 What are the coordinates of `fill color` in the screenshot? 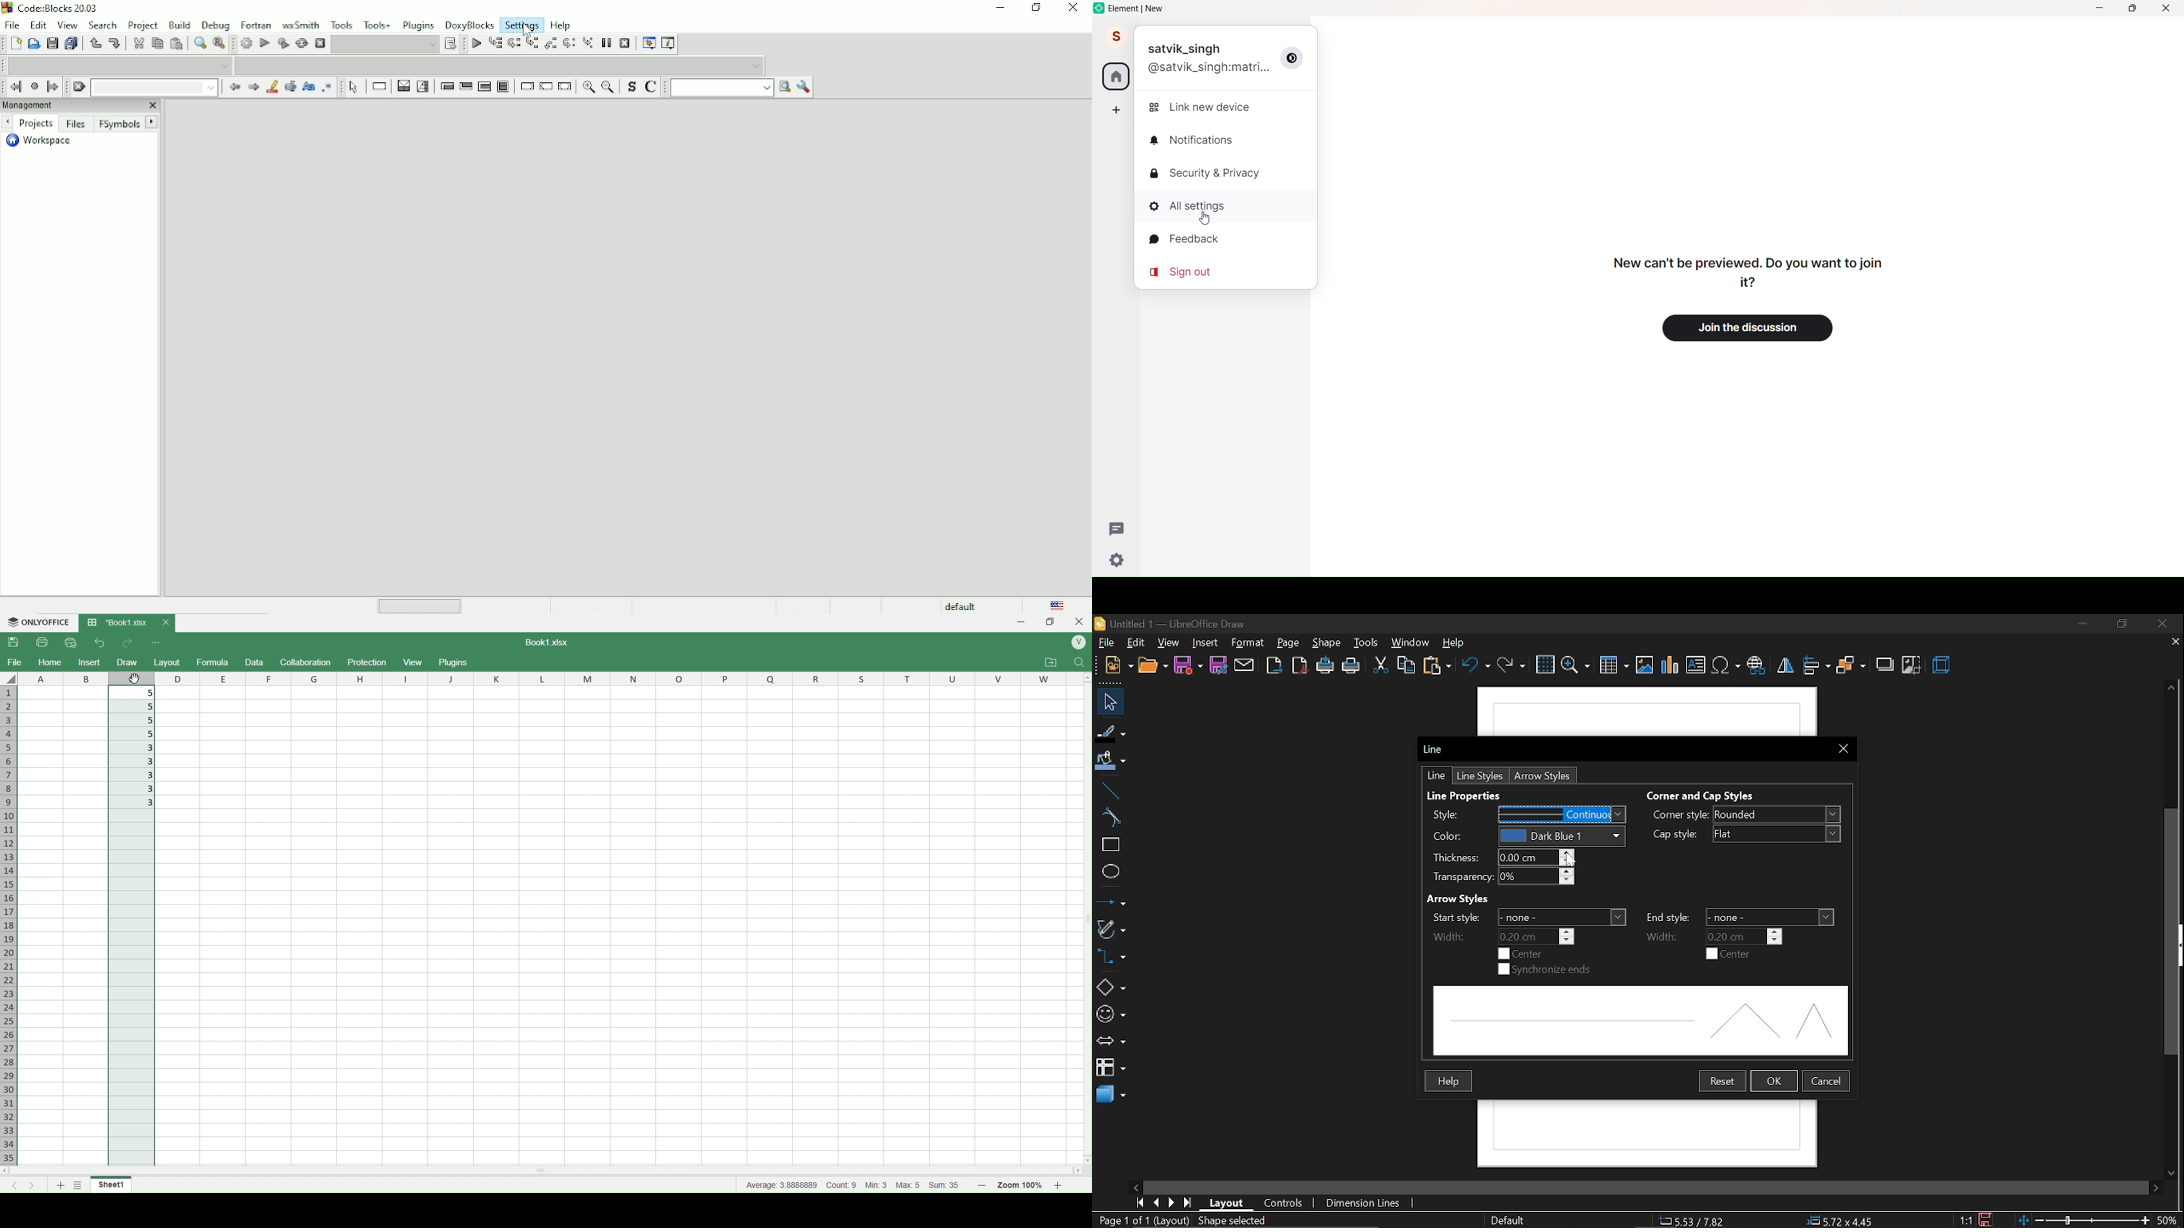 It's located at (1110, 762).